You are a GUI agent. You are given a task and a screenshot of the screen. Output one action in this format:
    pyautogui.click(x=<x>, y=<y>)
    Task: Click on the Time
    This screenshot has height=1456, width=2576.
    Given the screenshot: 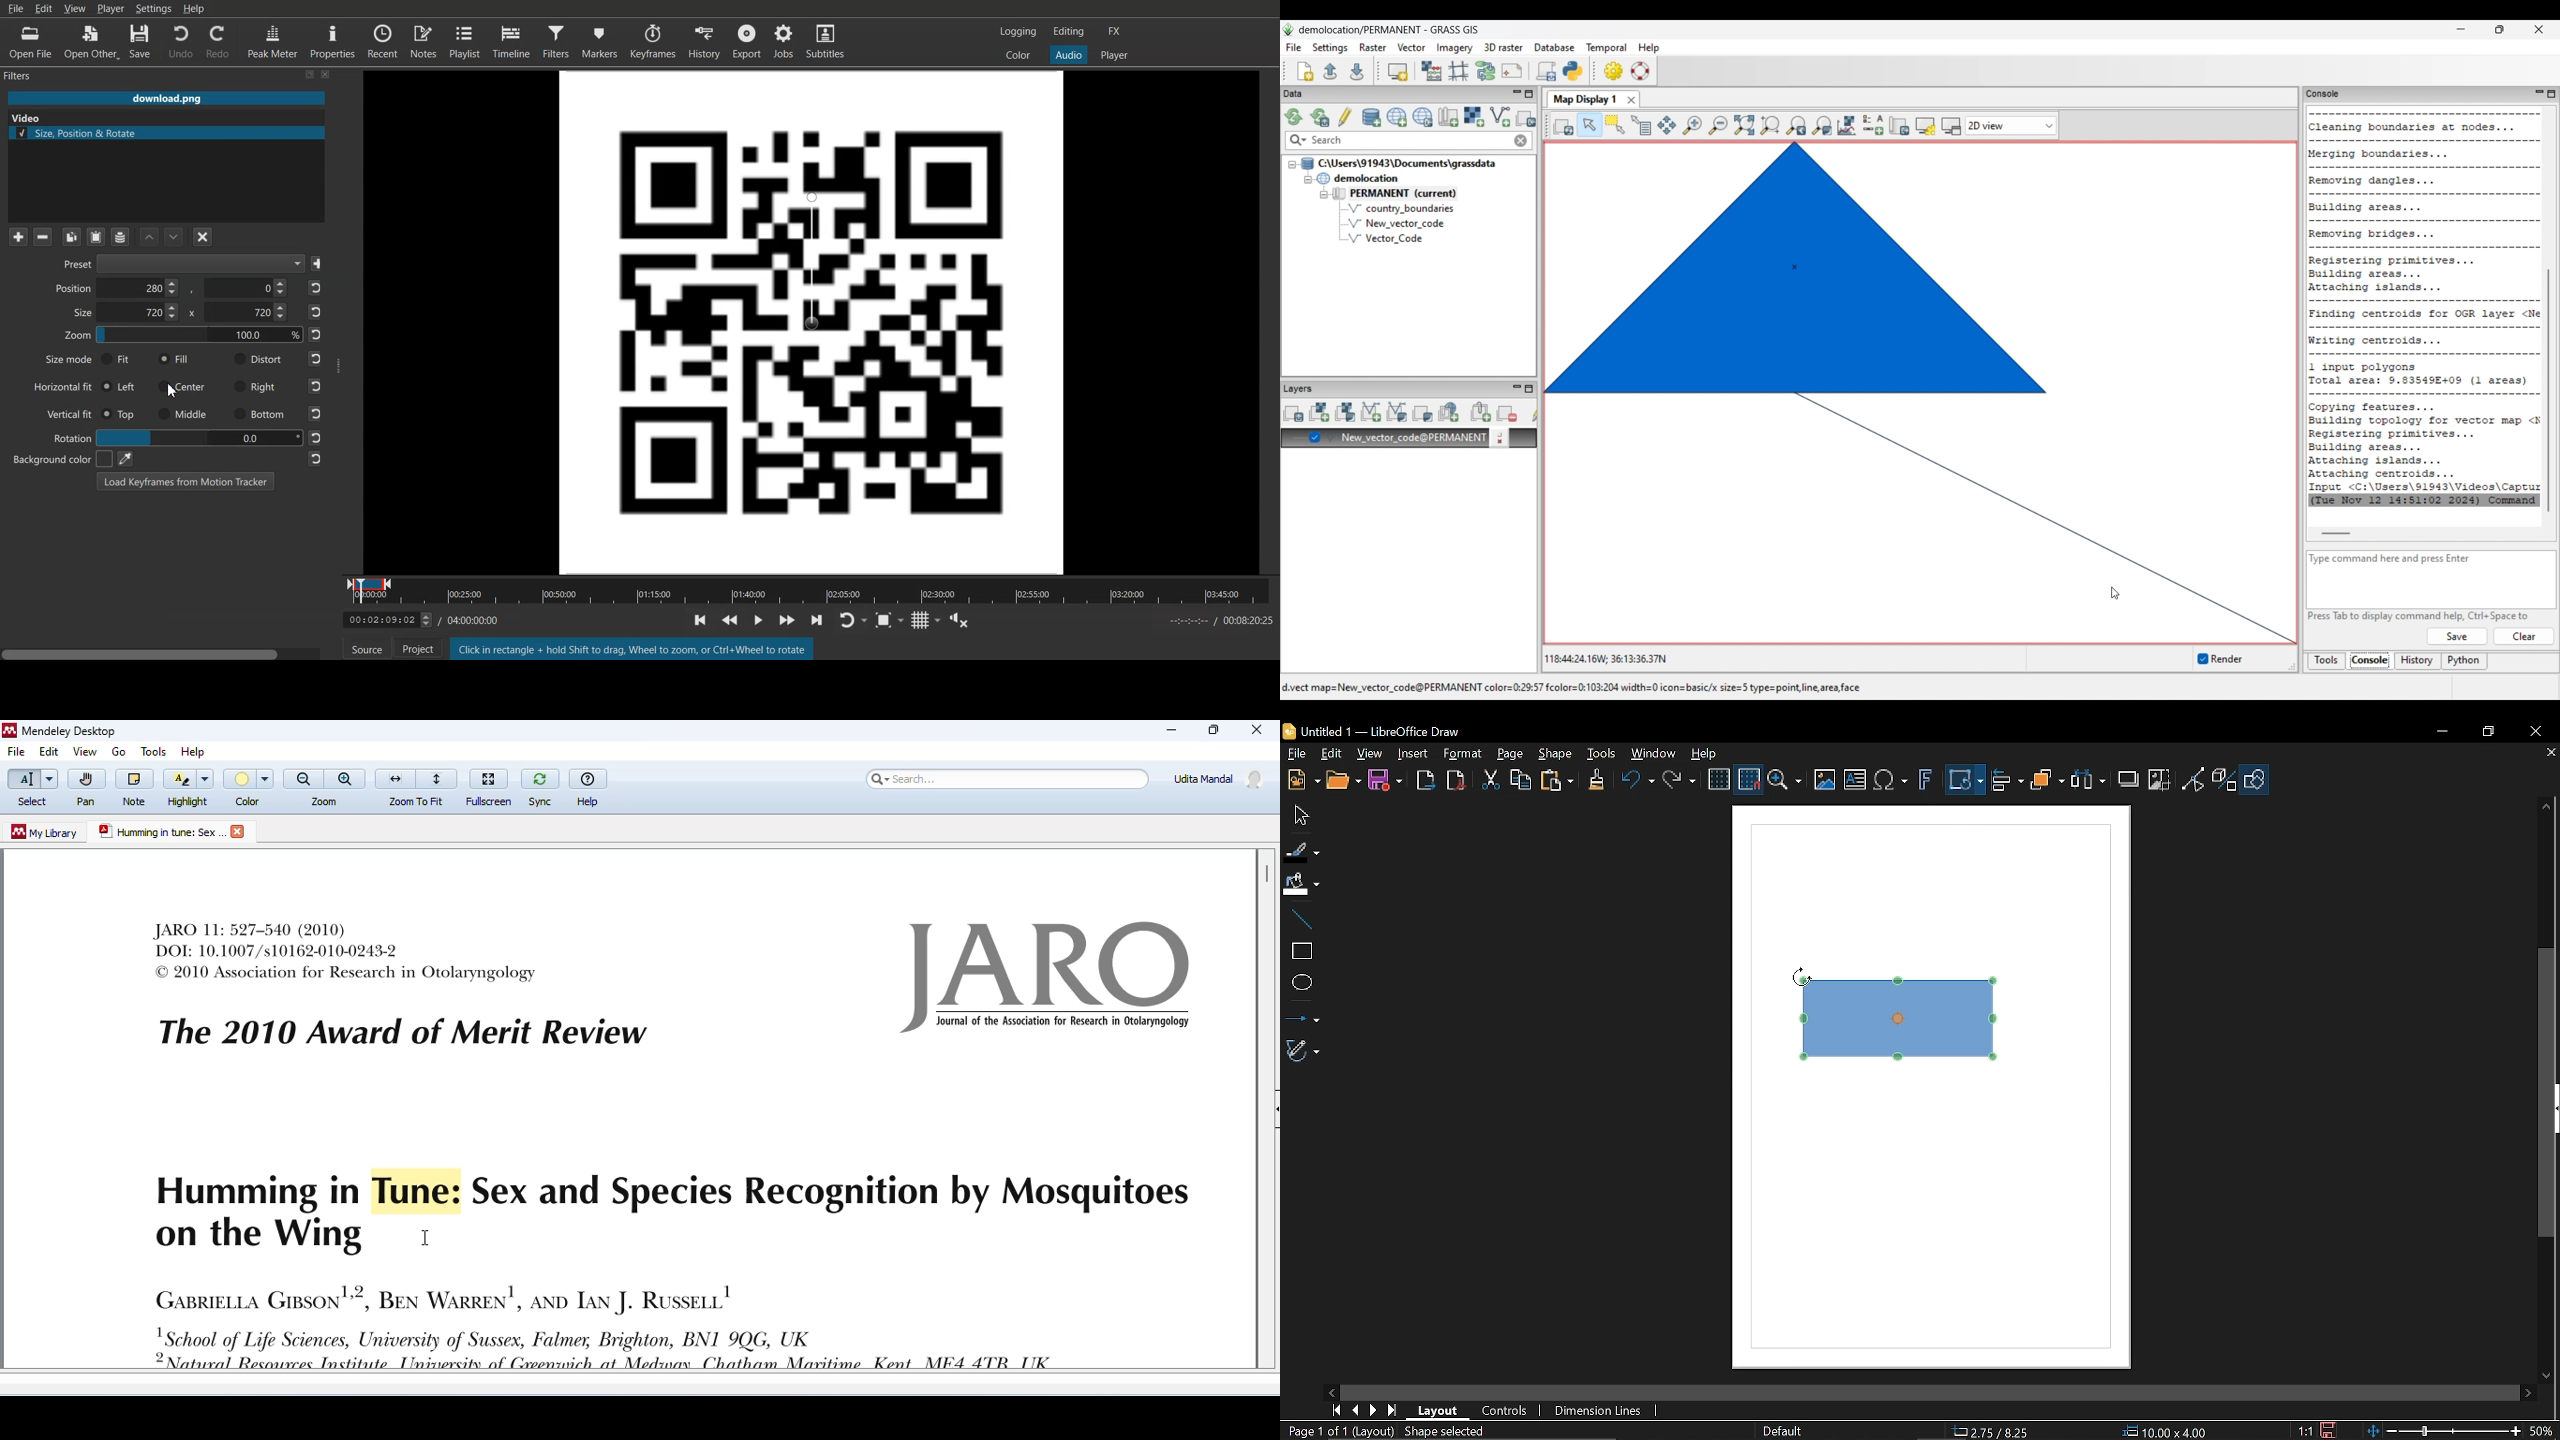 What is the action you would take?
    pyautogui.click(x=474, y=619)
    